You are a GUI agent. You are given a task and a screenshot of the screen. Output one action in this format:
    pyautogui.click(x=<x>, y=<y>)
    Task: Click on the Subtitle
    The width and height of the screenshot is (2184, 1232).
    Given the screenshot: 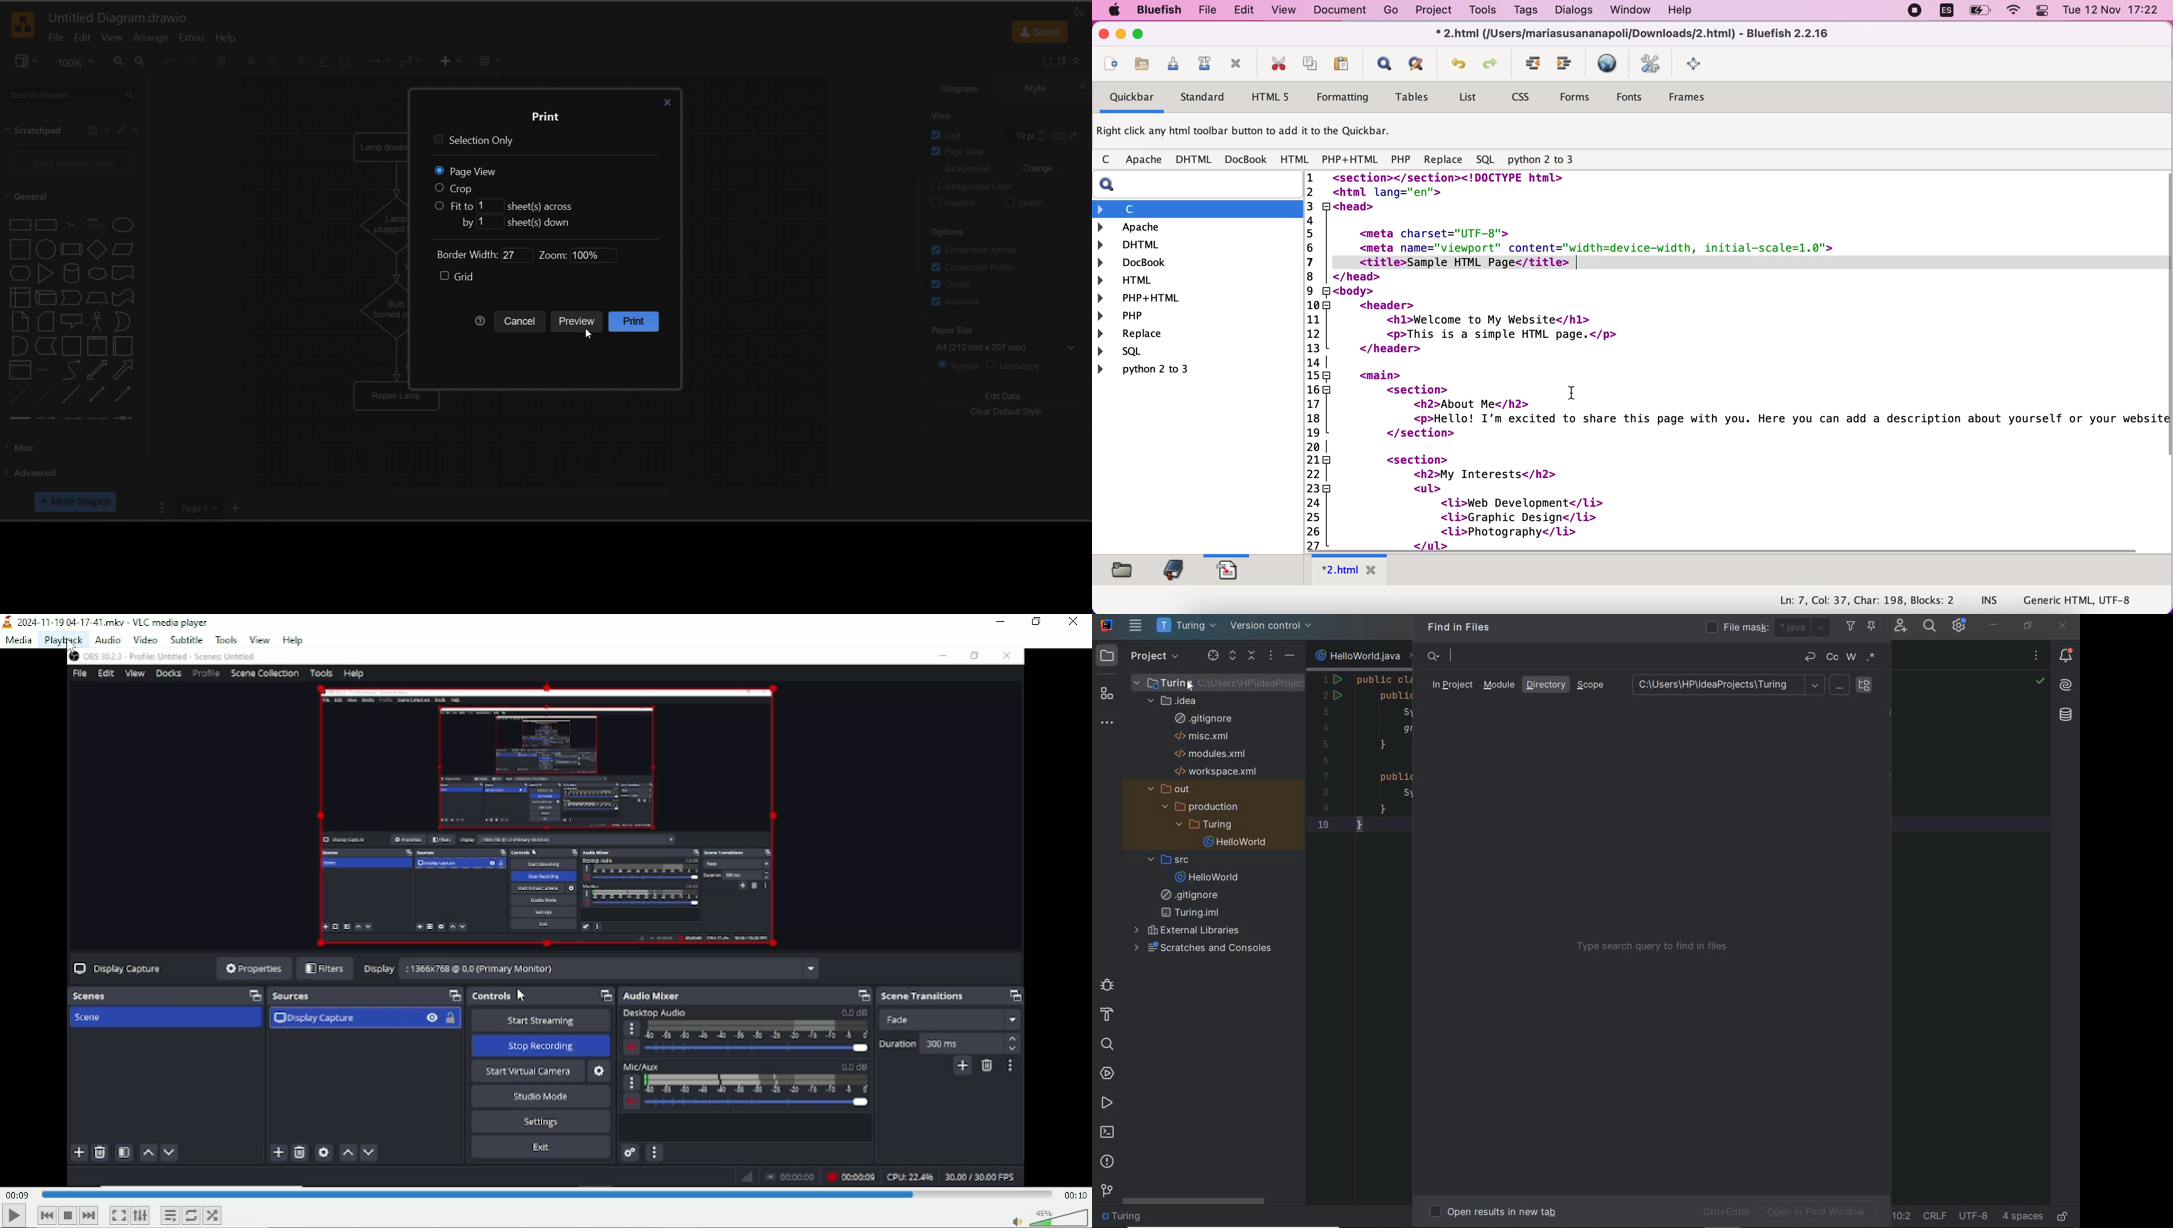 What is the action you would take?
    pyautogui.click(x=186, y=640)
    